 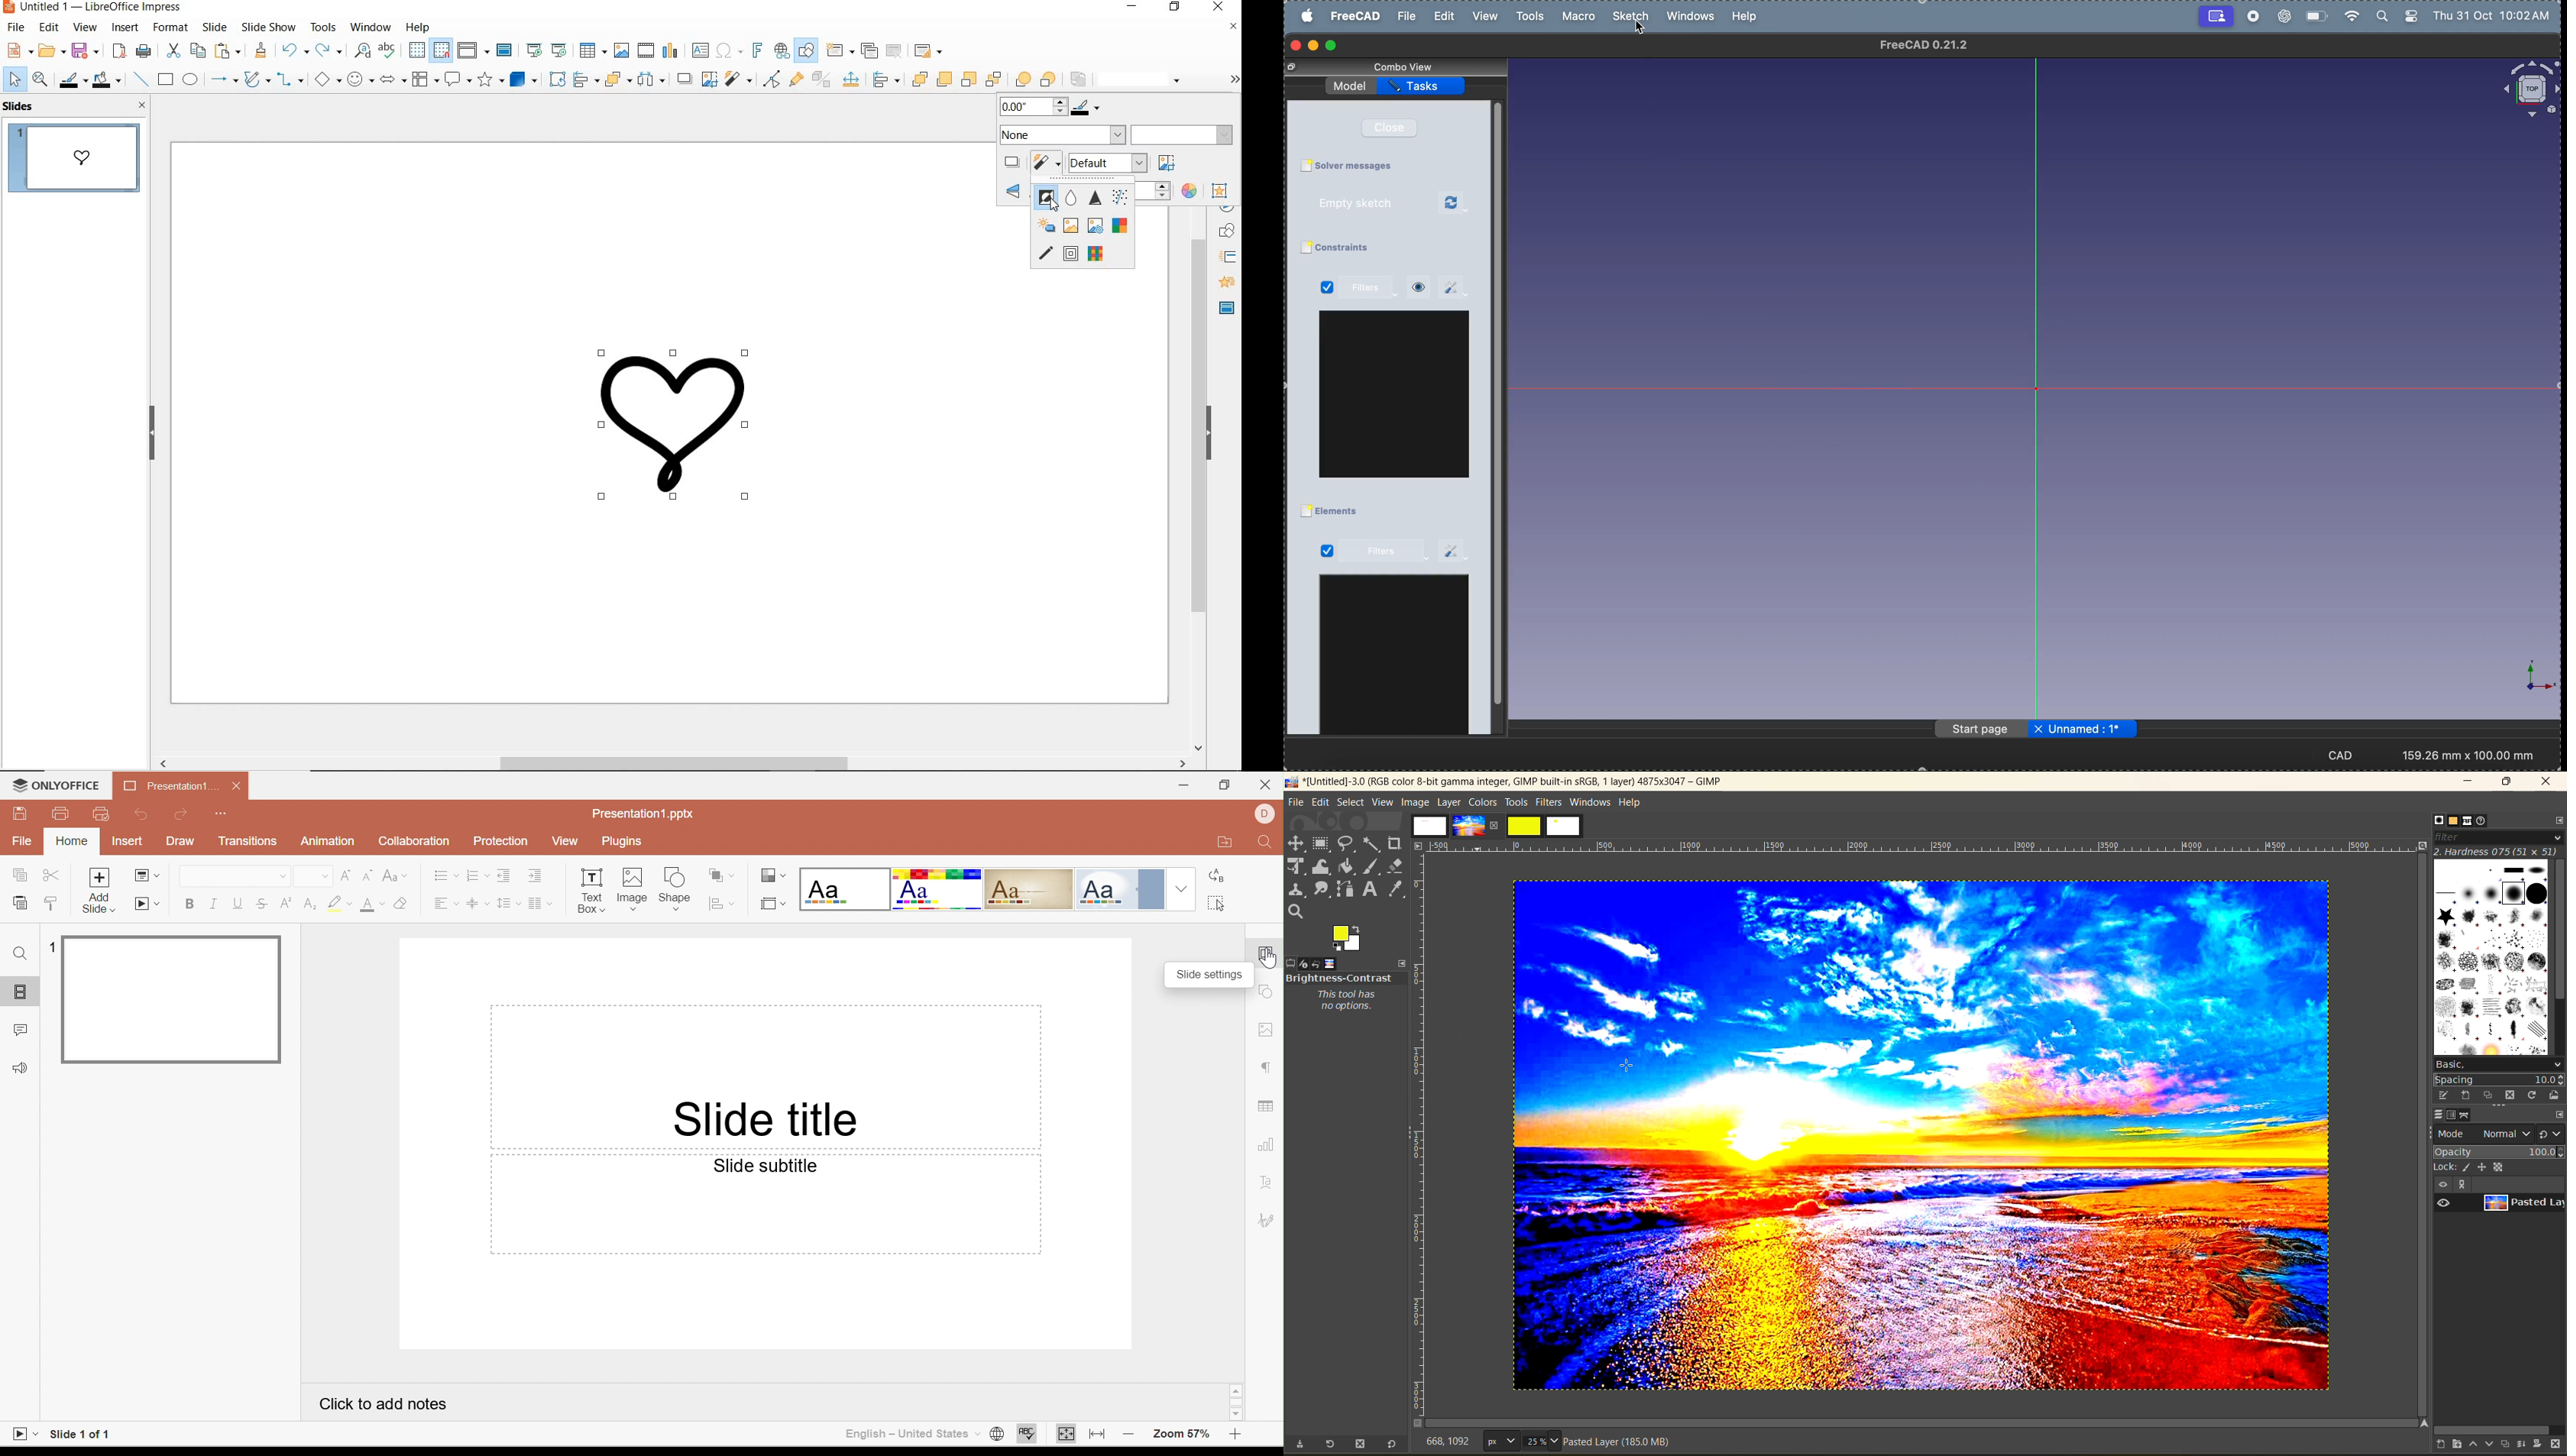 What do you see at coordinates (183, 842) in the screenshot?
I see `Draw` at bounding box center [183, 842].